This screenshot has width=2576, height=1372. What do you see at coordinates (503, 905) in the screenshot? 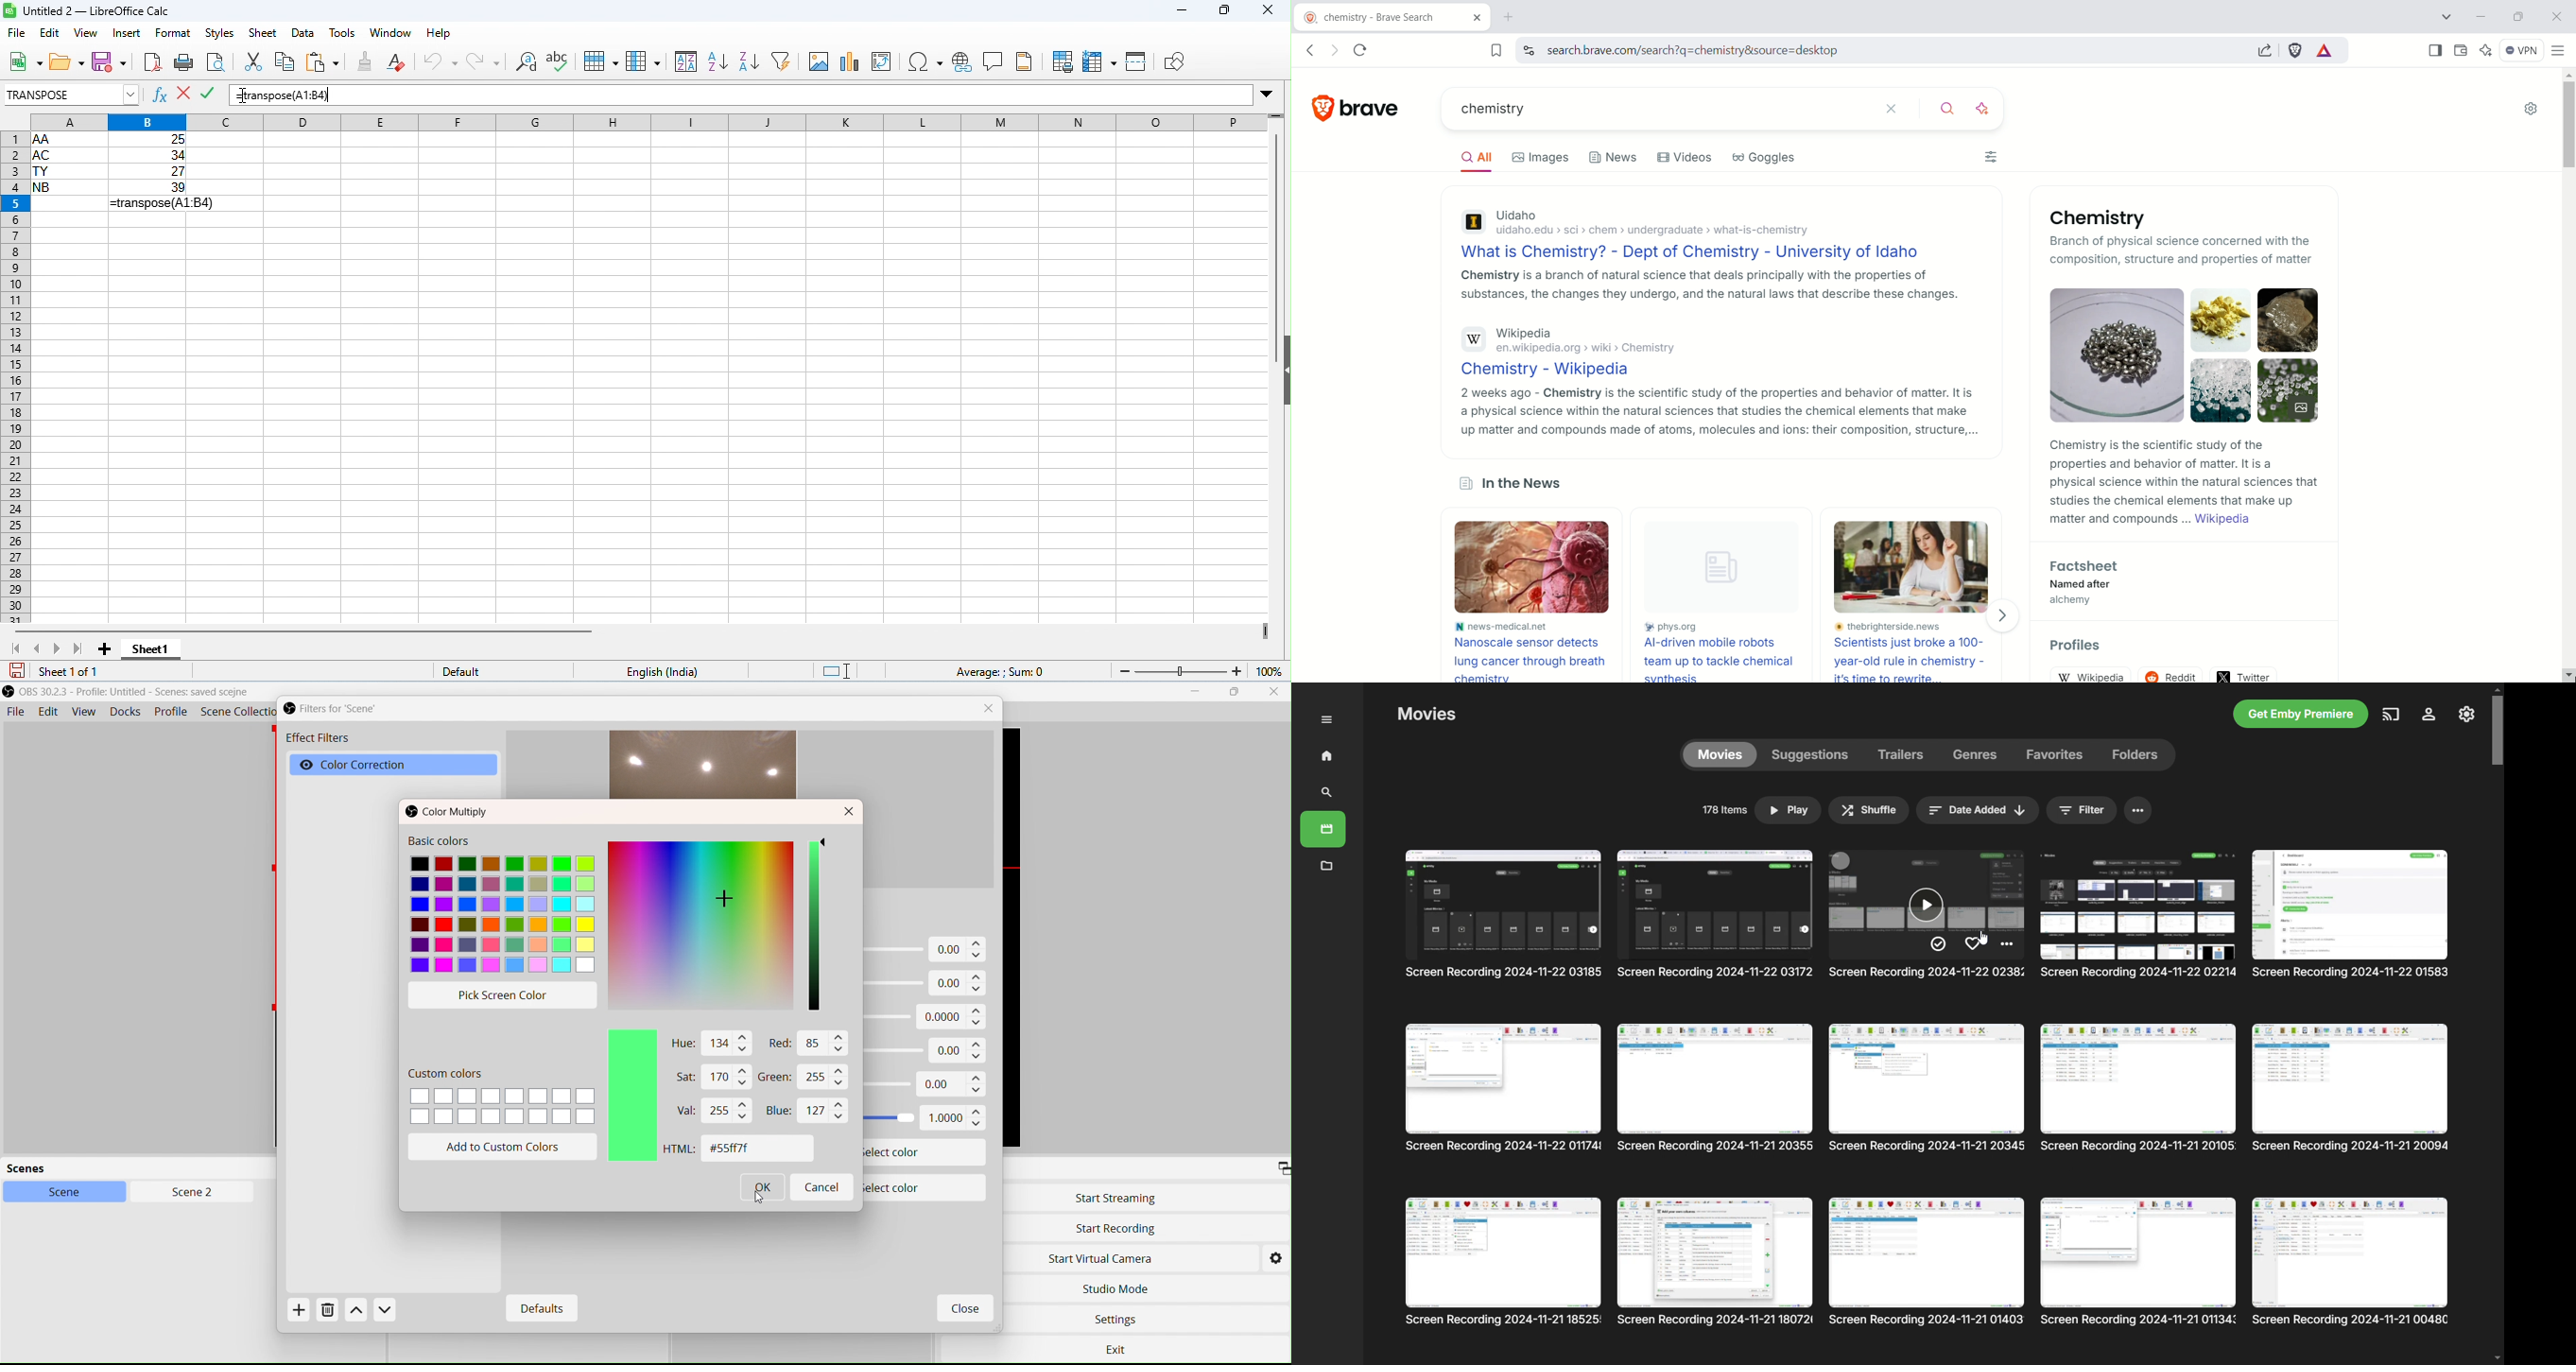
I see `Basic Colors` at bounding box center [503, 905].